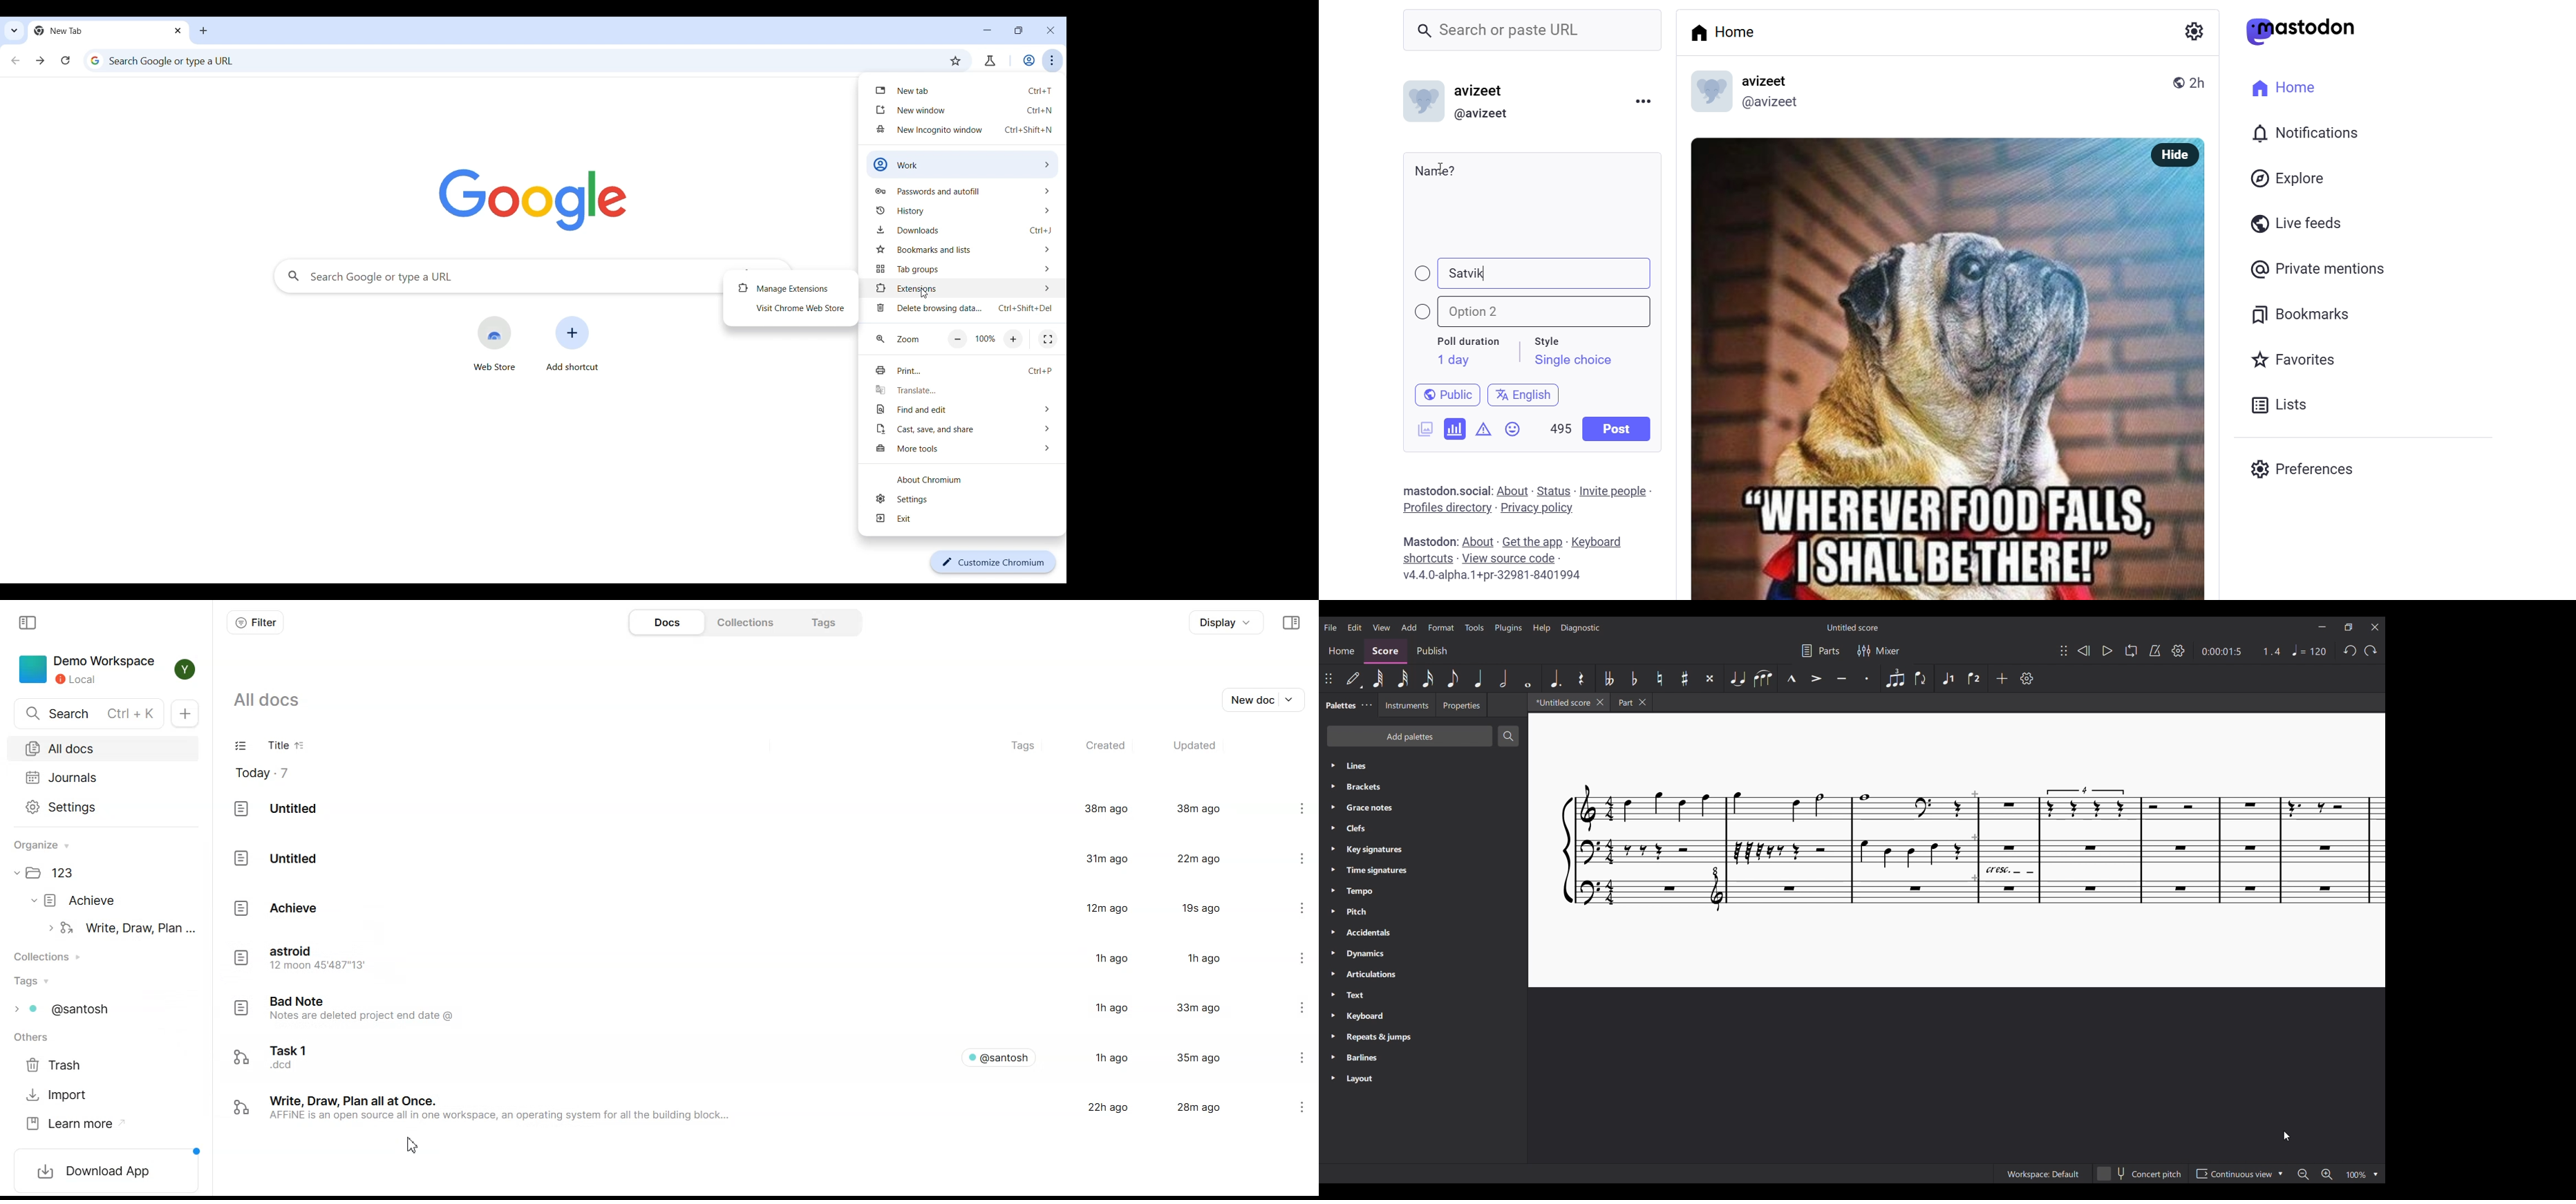 The height and width of the screenshot is (1204, 2576). Describe the element at coordinates (2155, 651) in the screenshot. I see `Metronome` at that location.